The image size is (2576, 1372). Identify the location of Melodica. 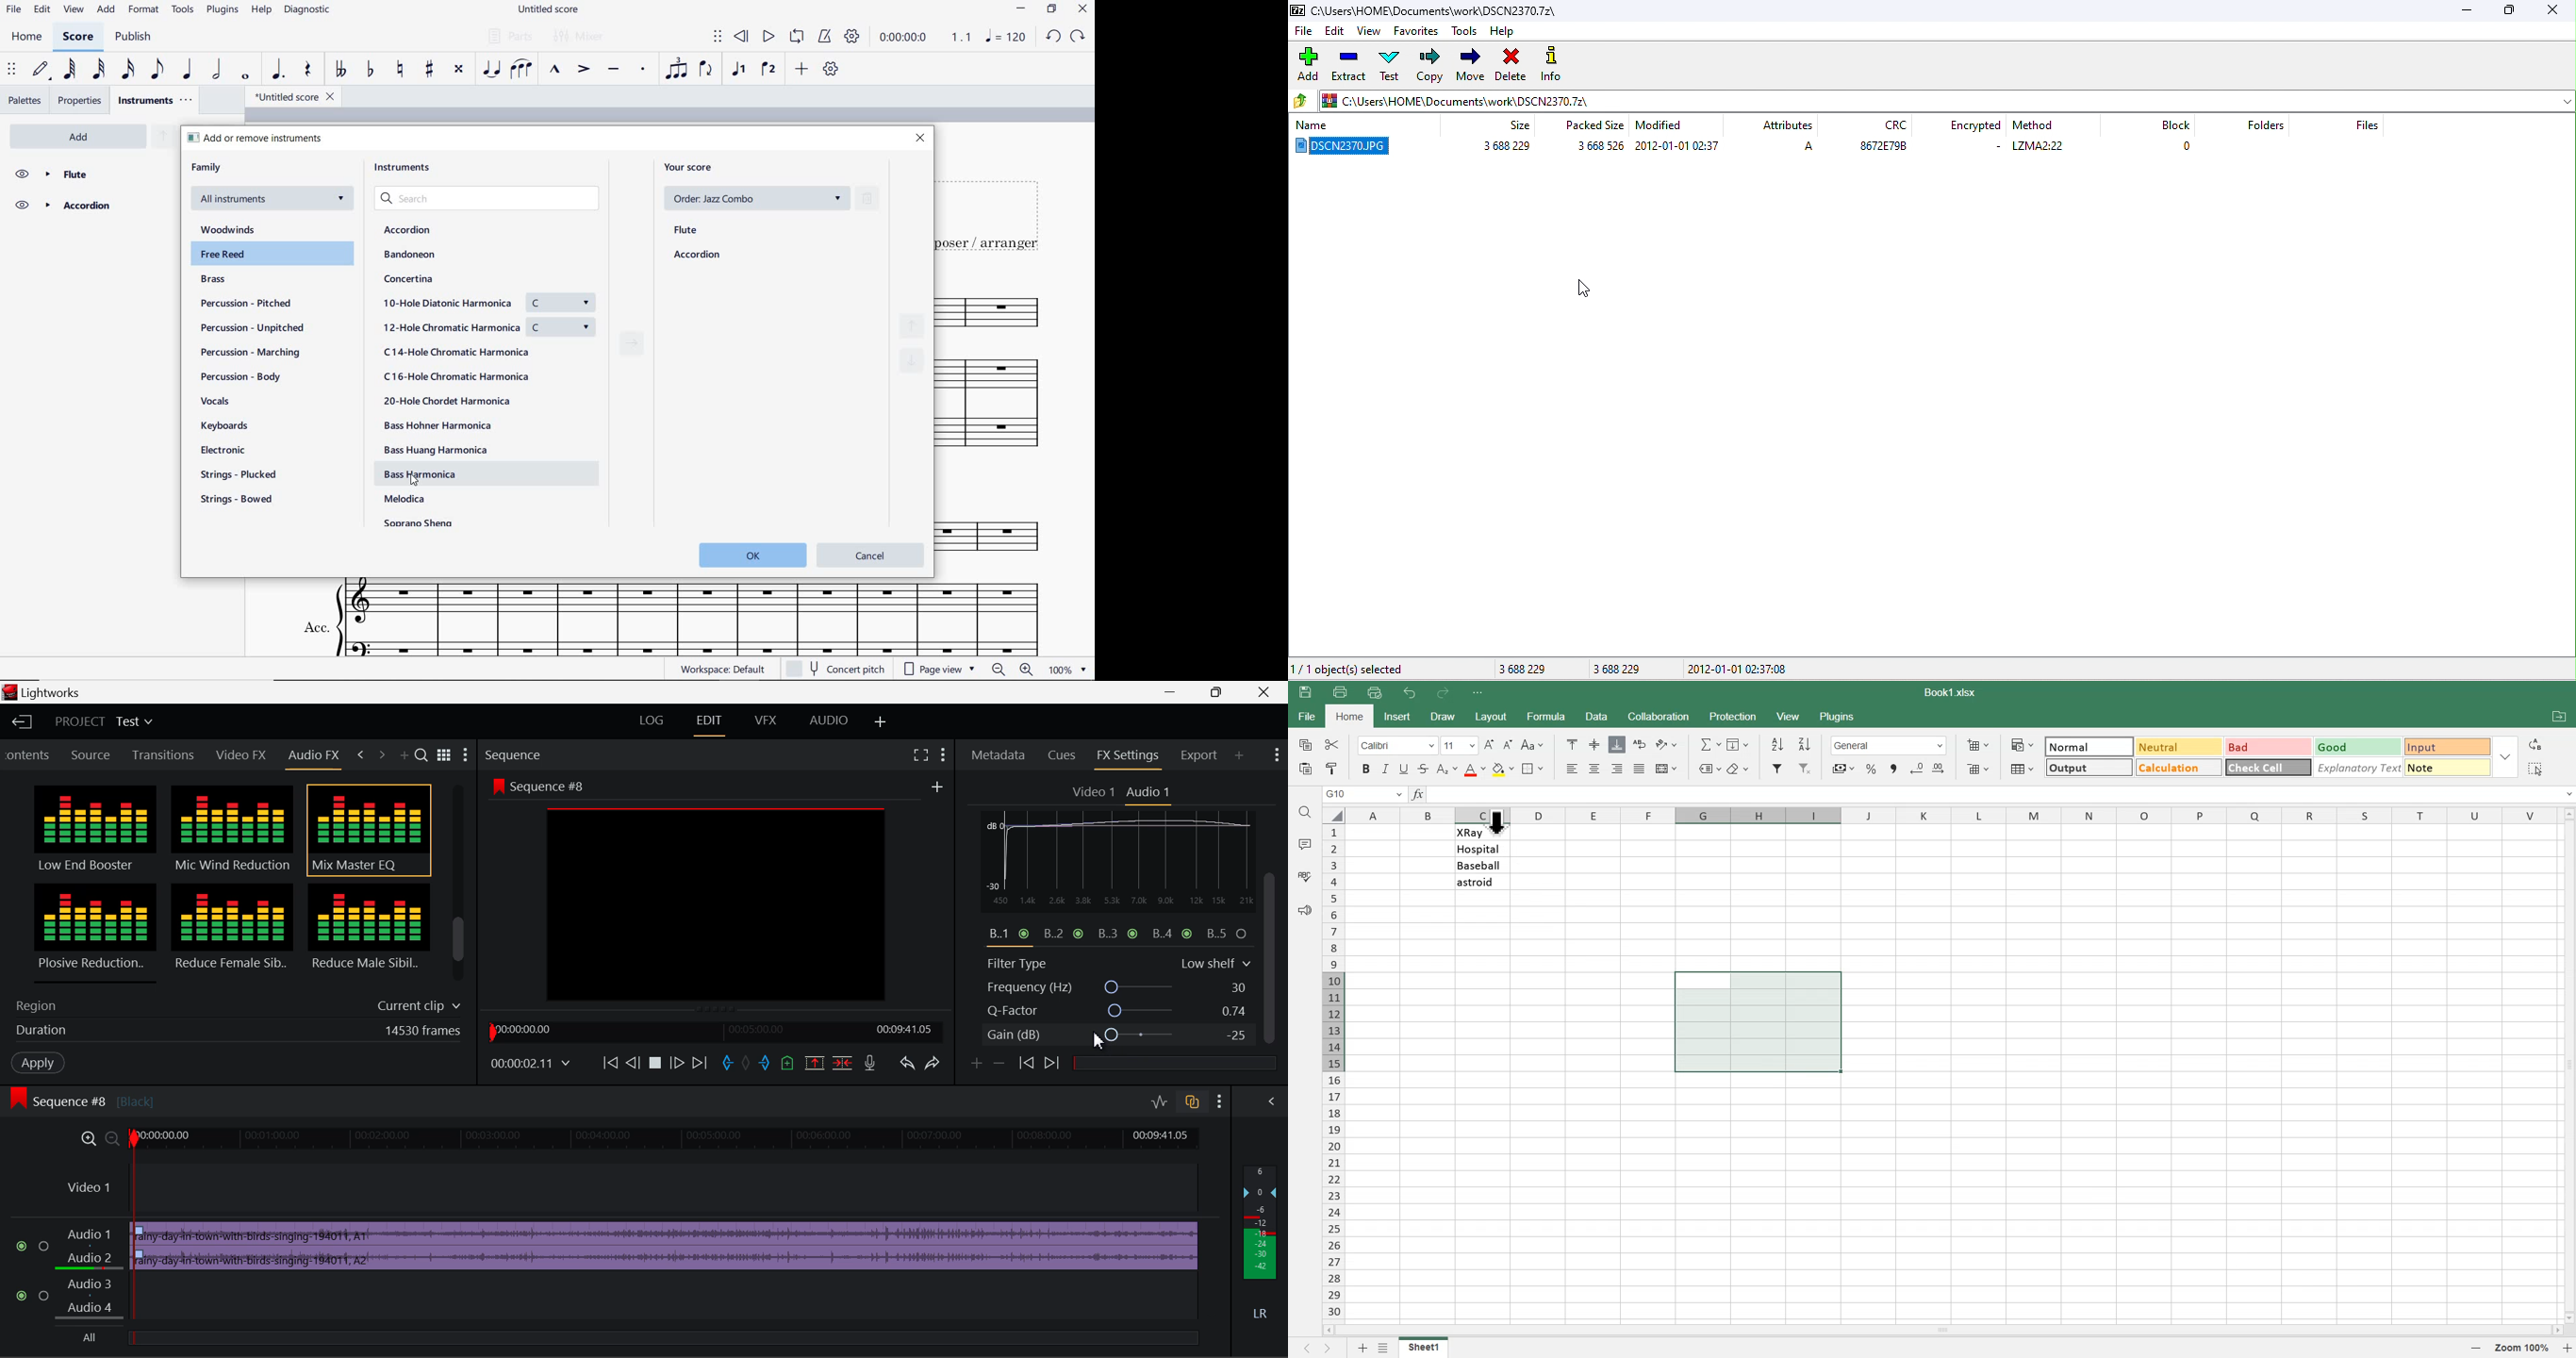
(408, 502).